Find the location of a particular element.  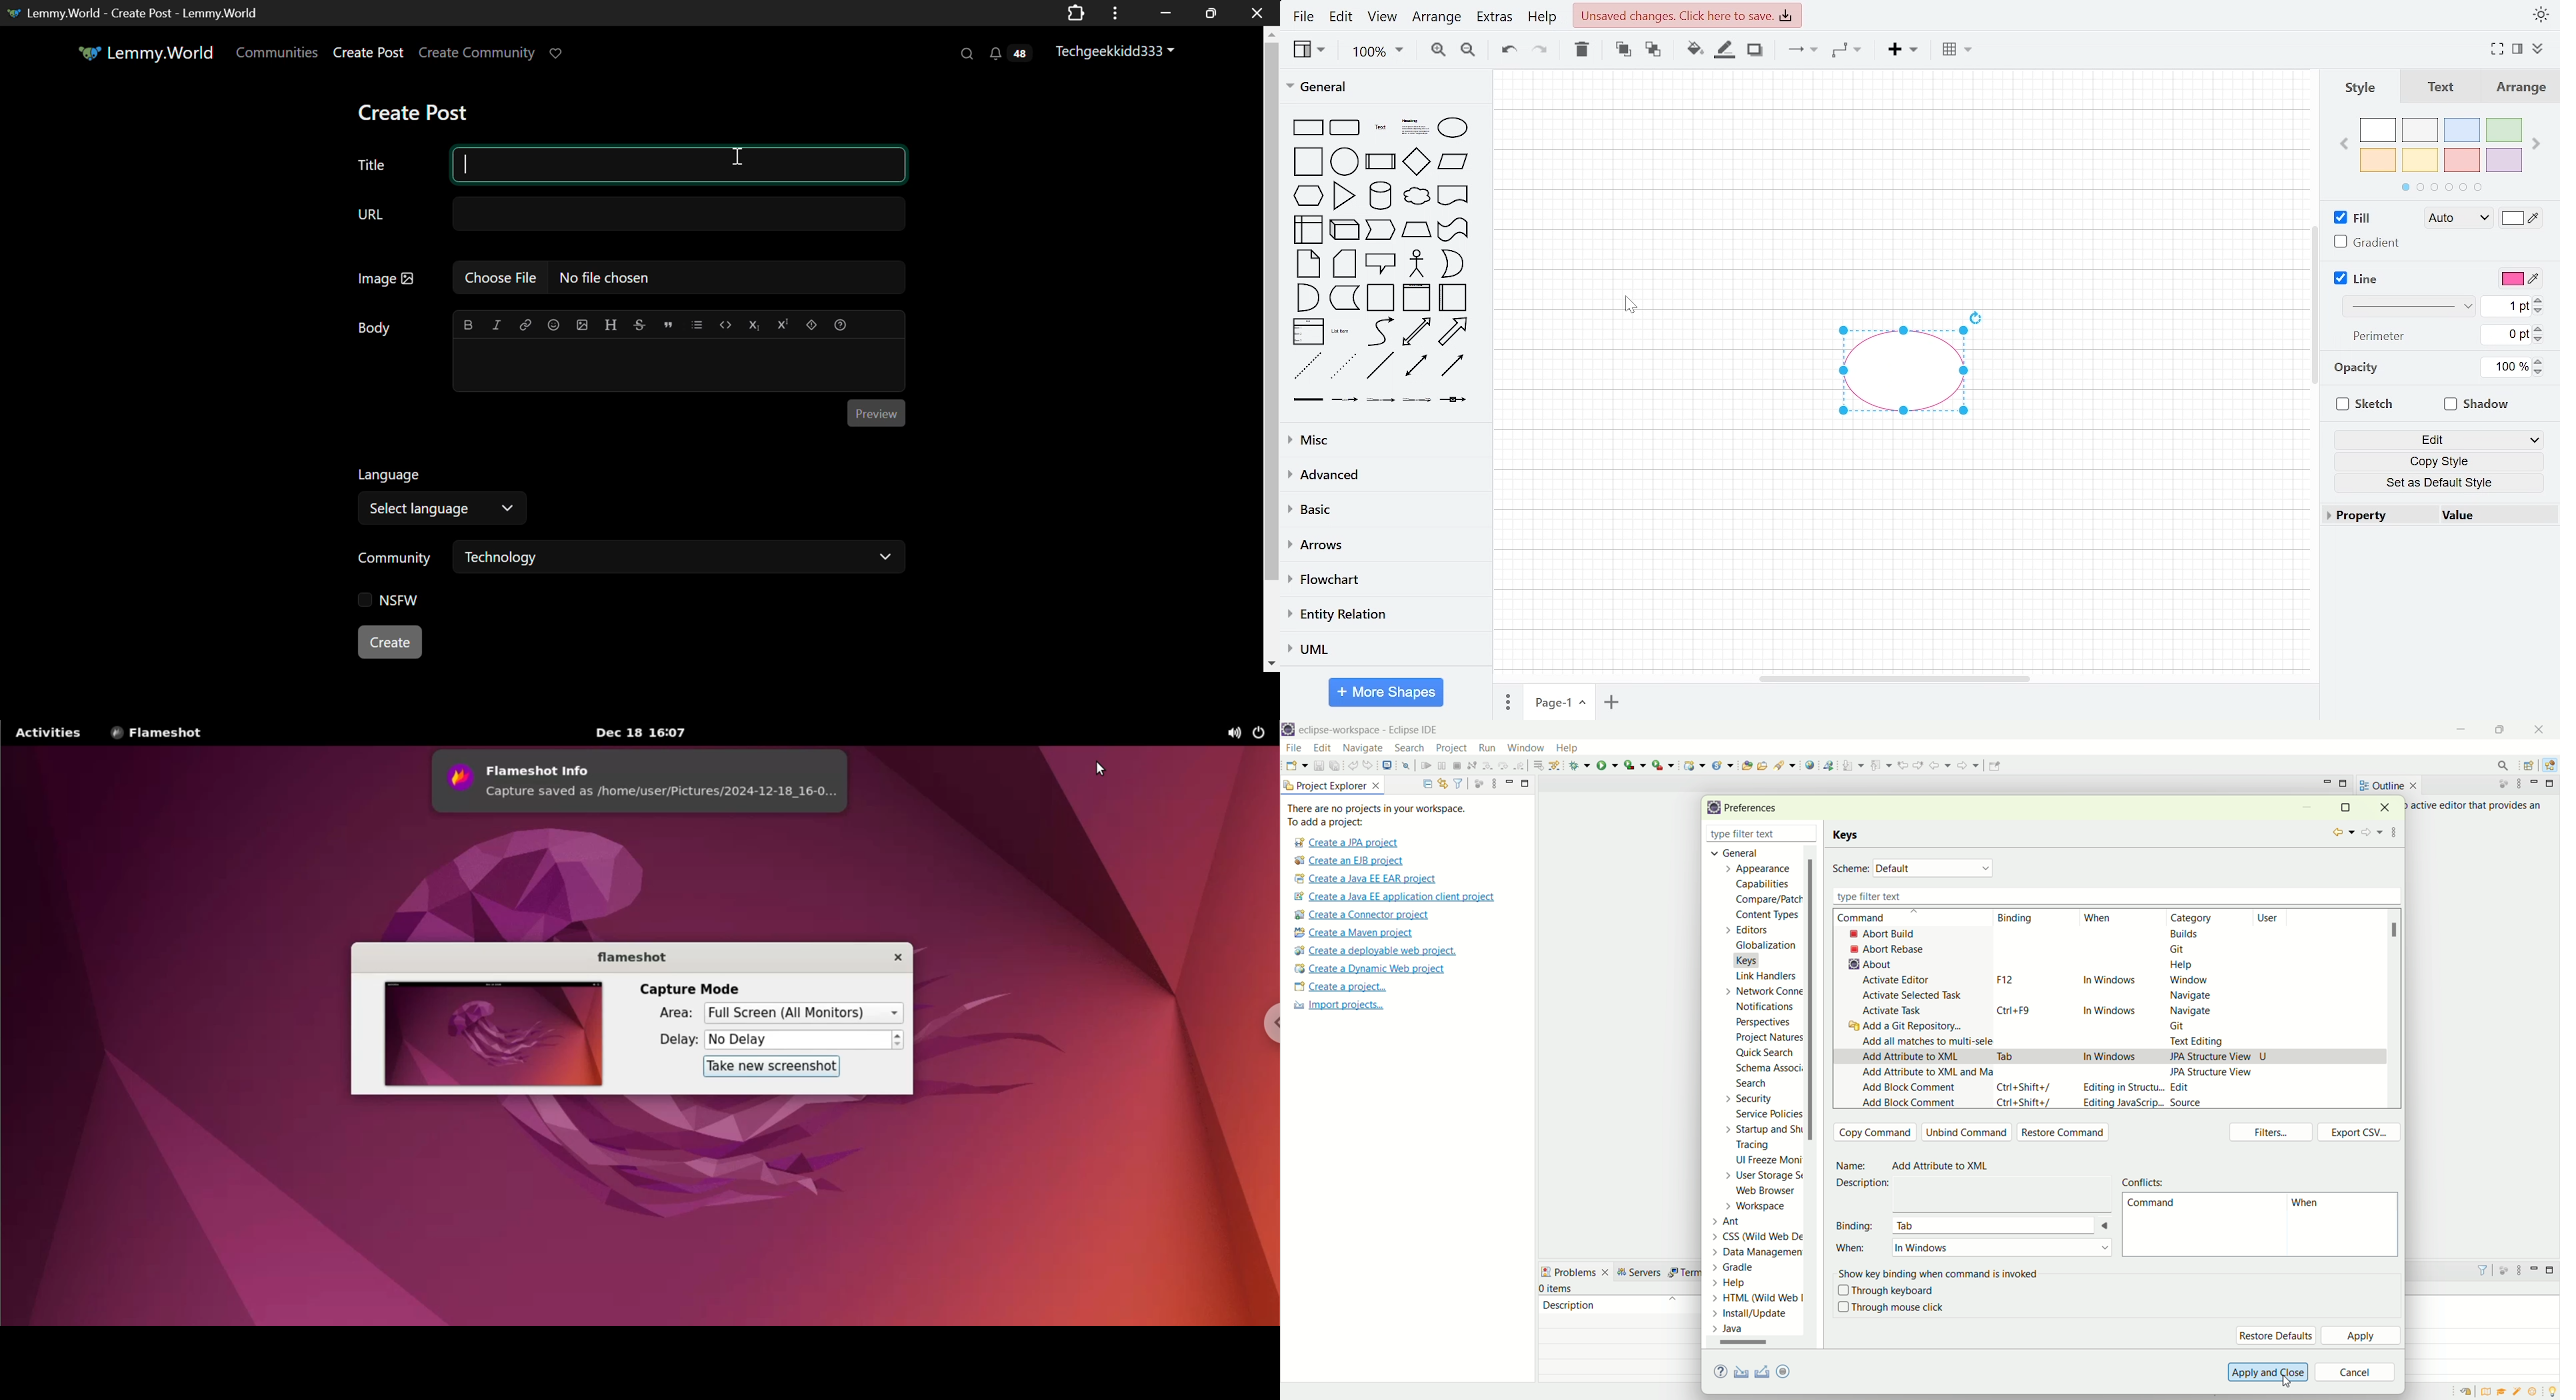

to back is located at coordinates (1654, 50).